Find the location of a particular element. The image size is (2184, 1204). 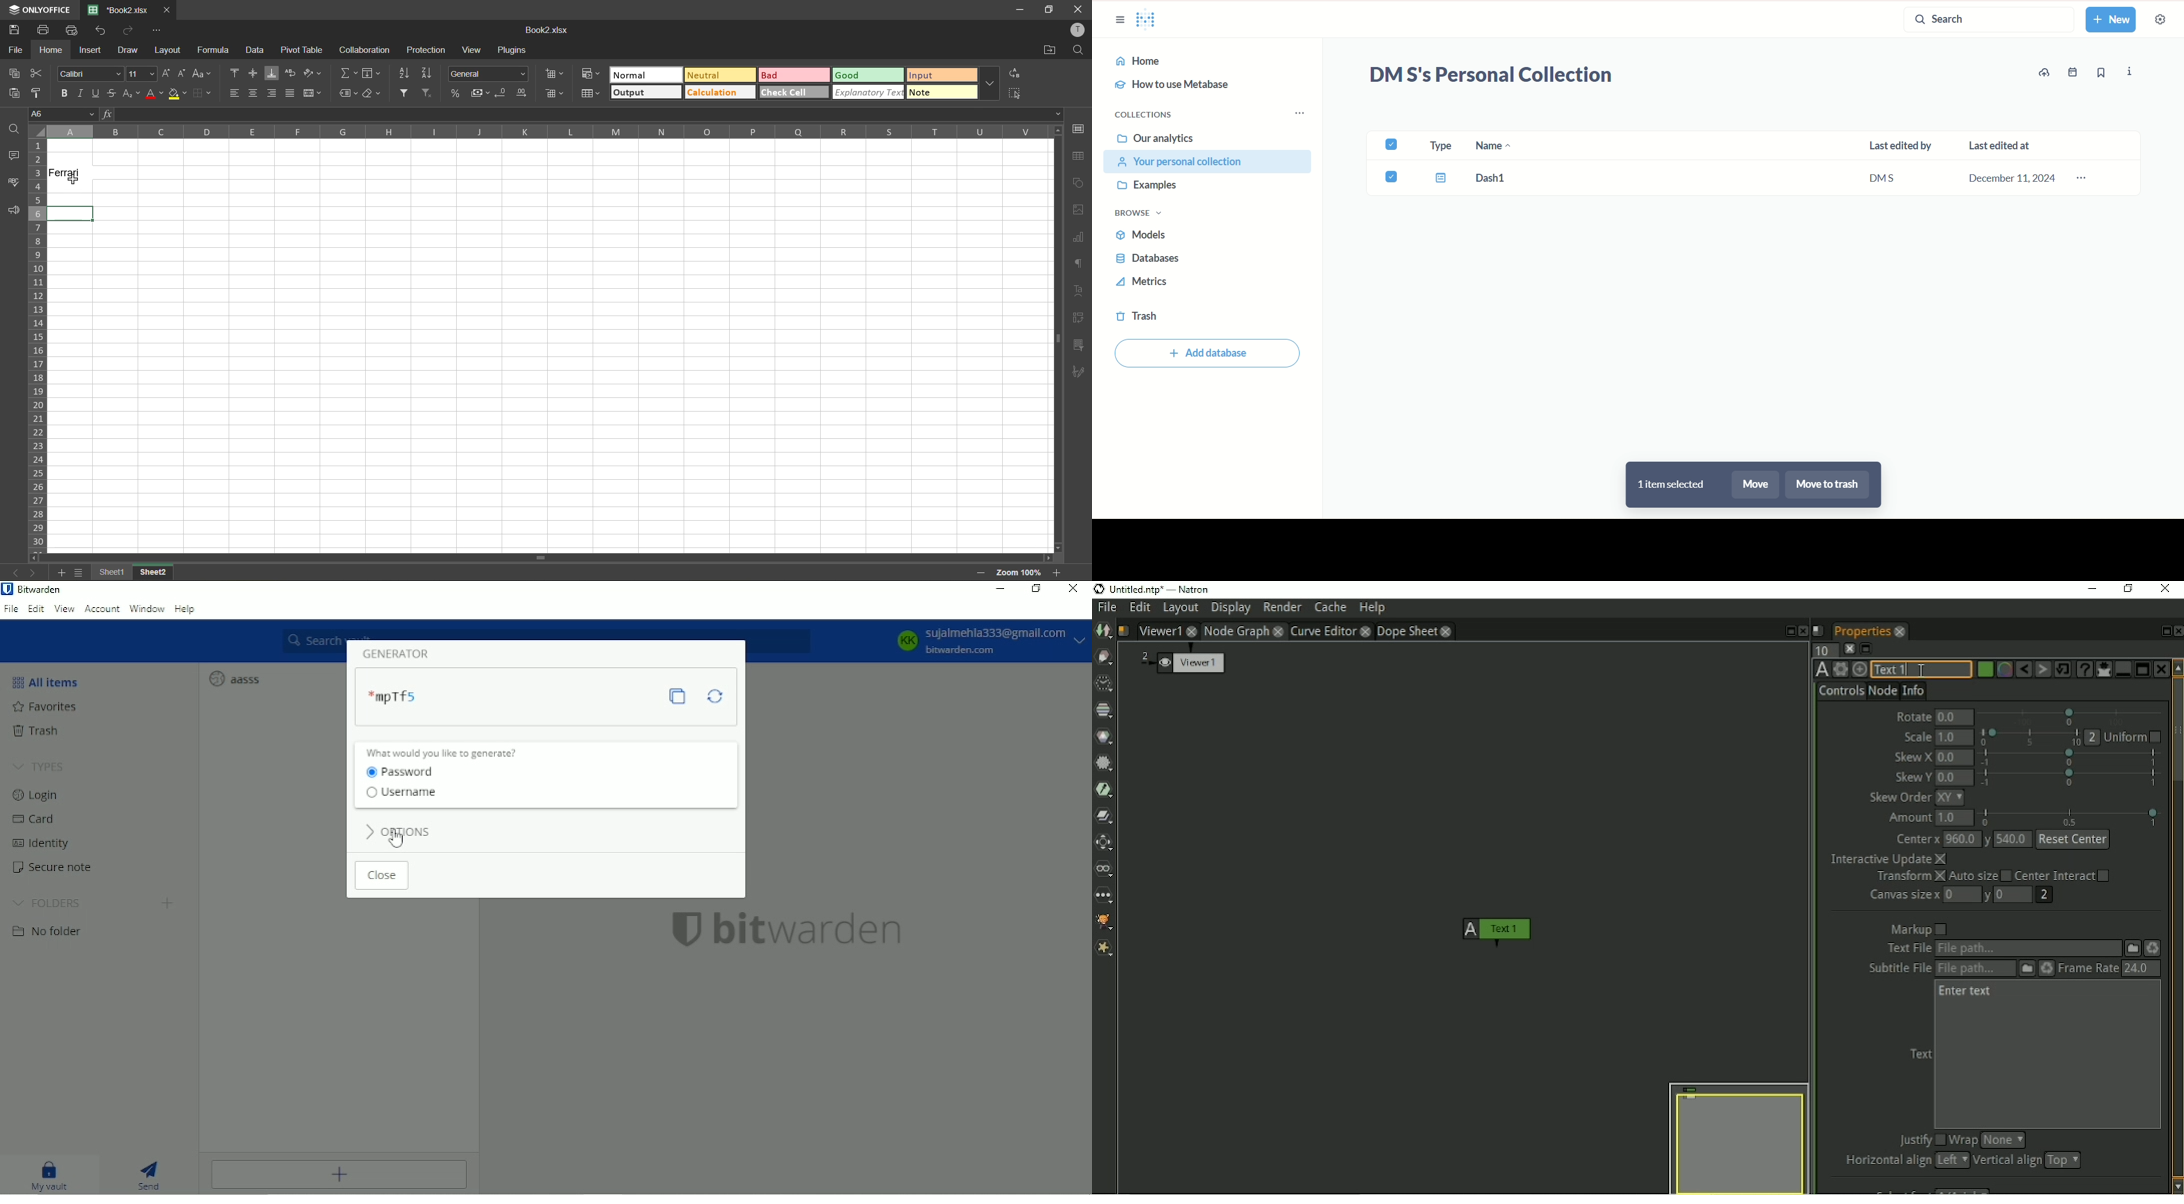

font style is located at coordinates (89, 74).